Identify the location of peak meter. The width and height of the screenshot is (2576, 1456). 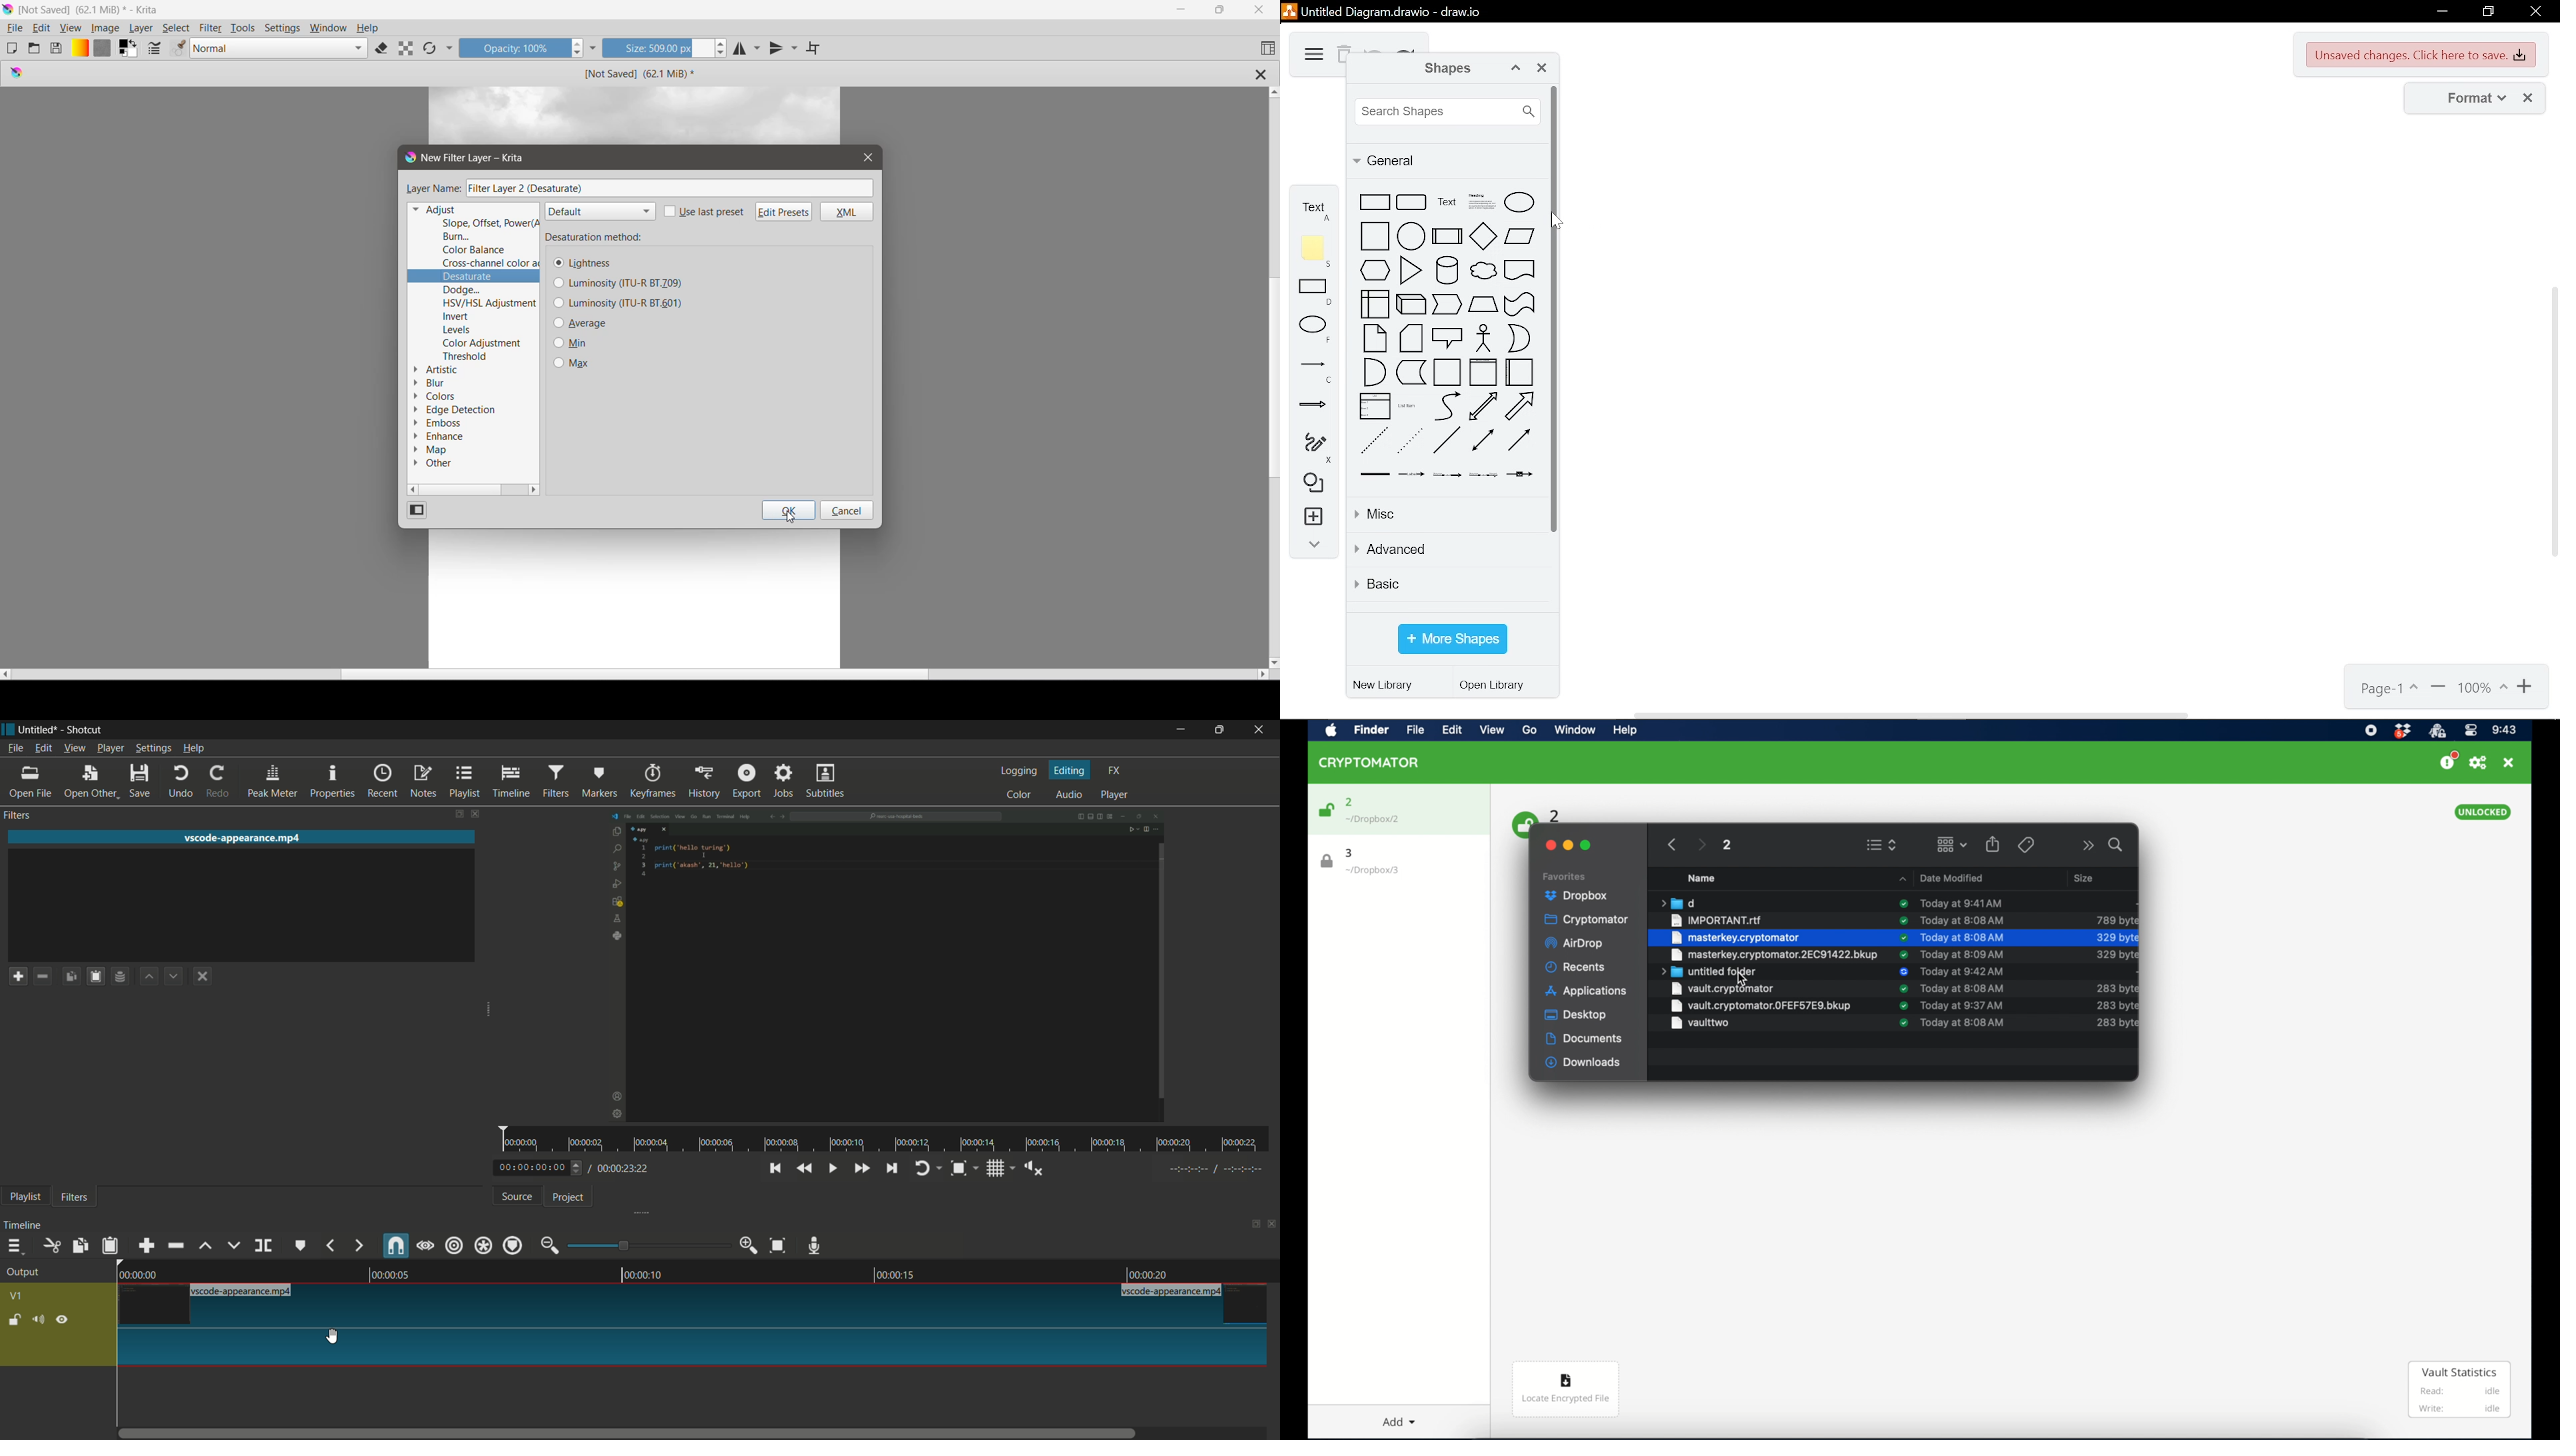
(275, 781).